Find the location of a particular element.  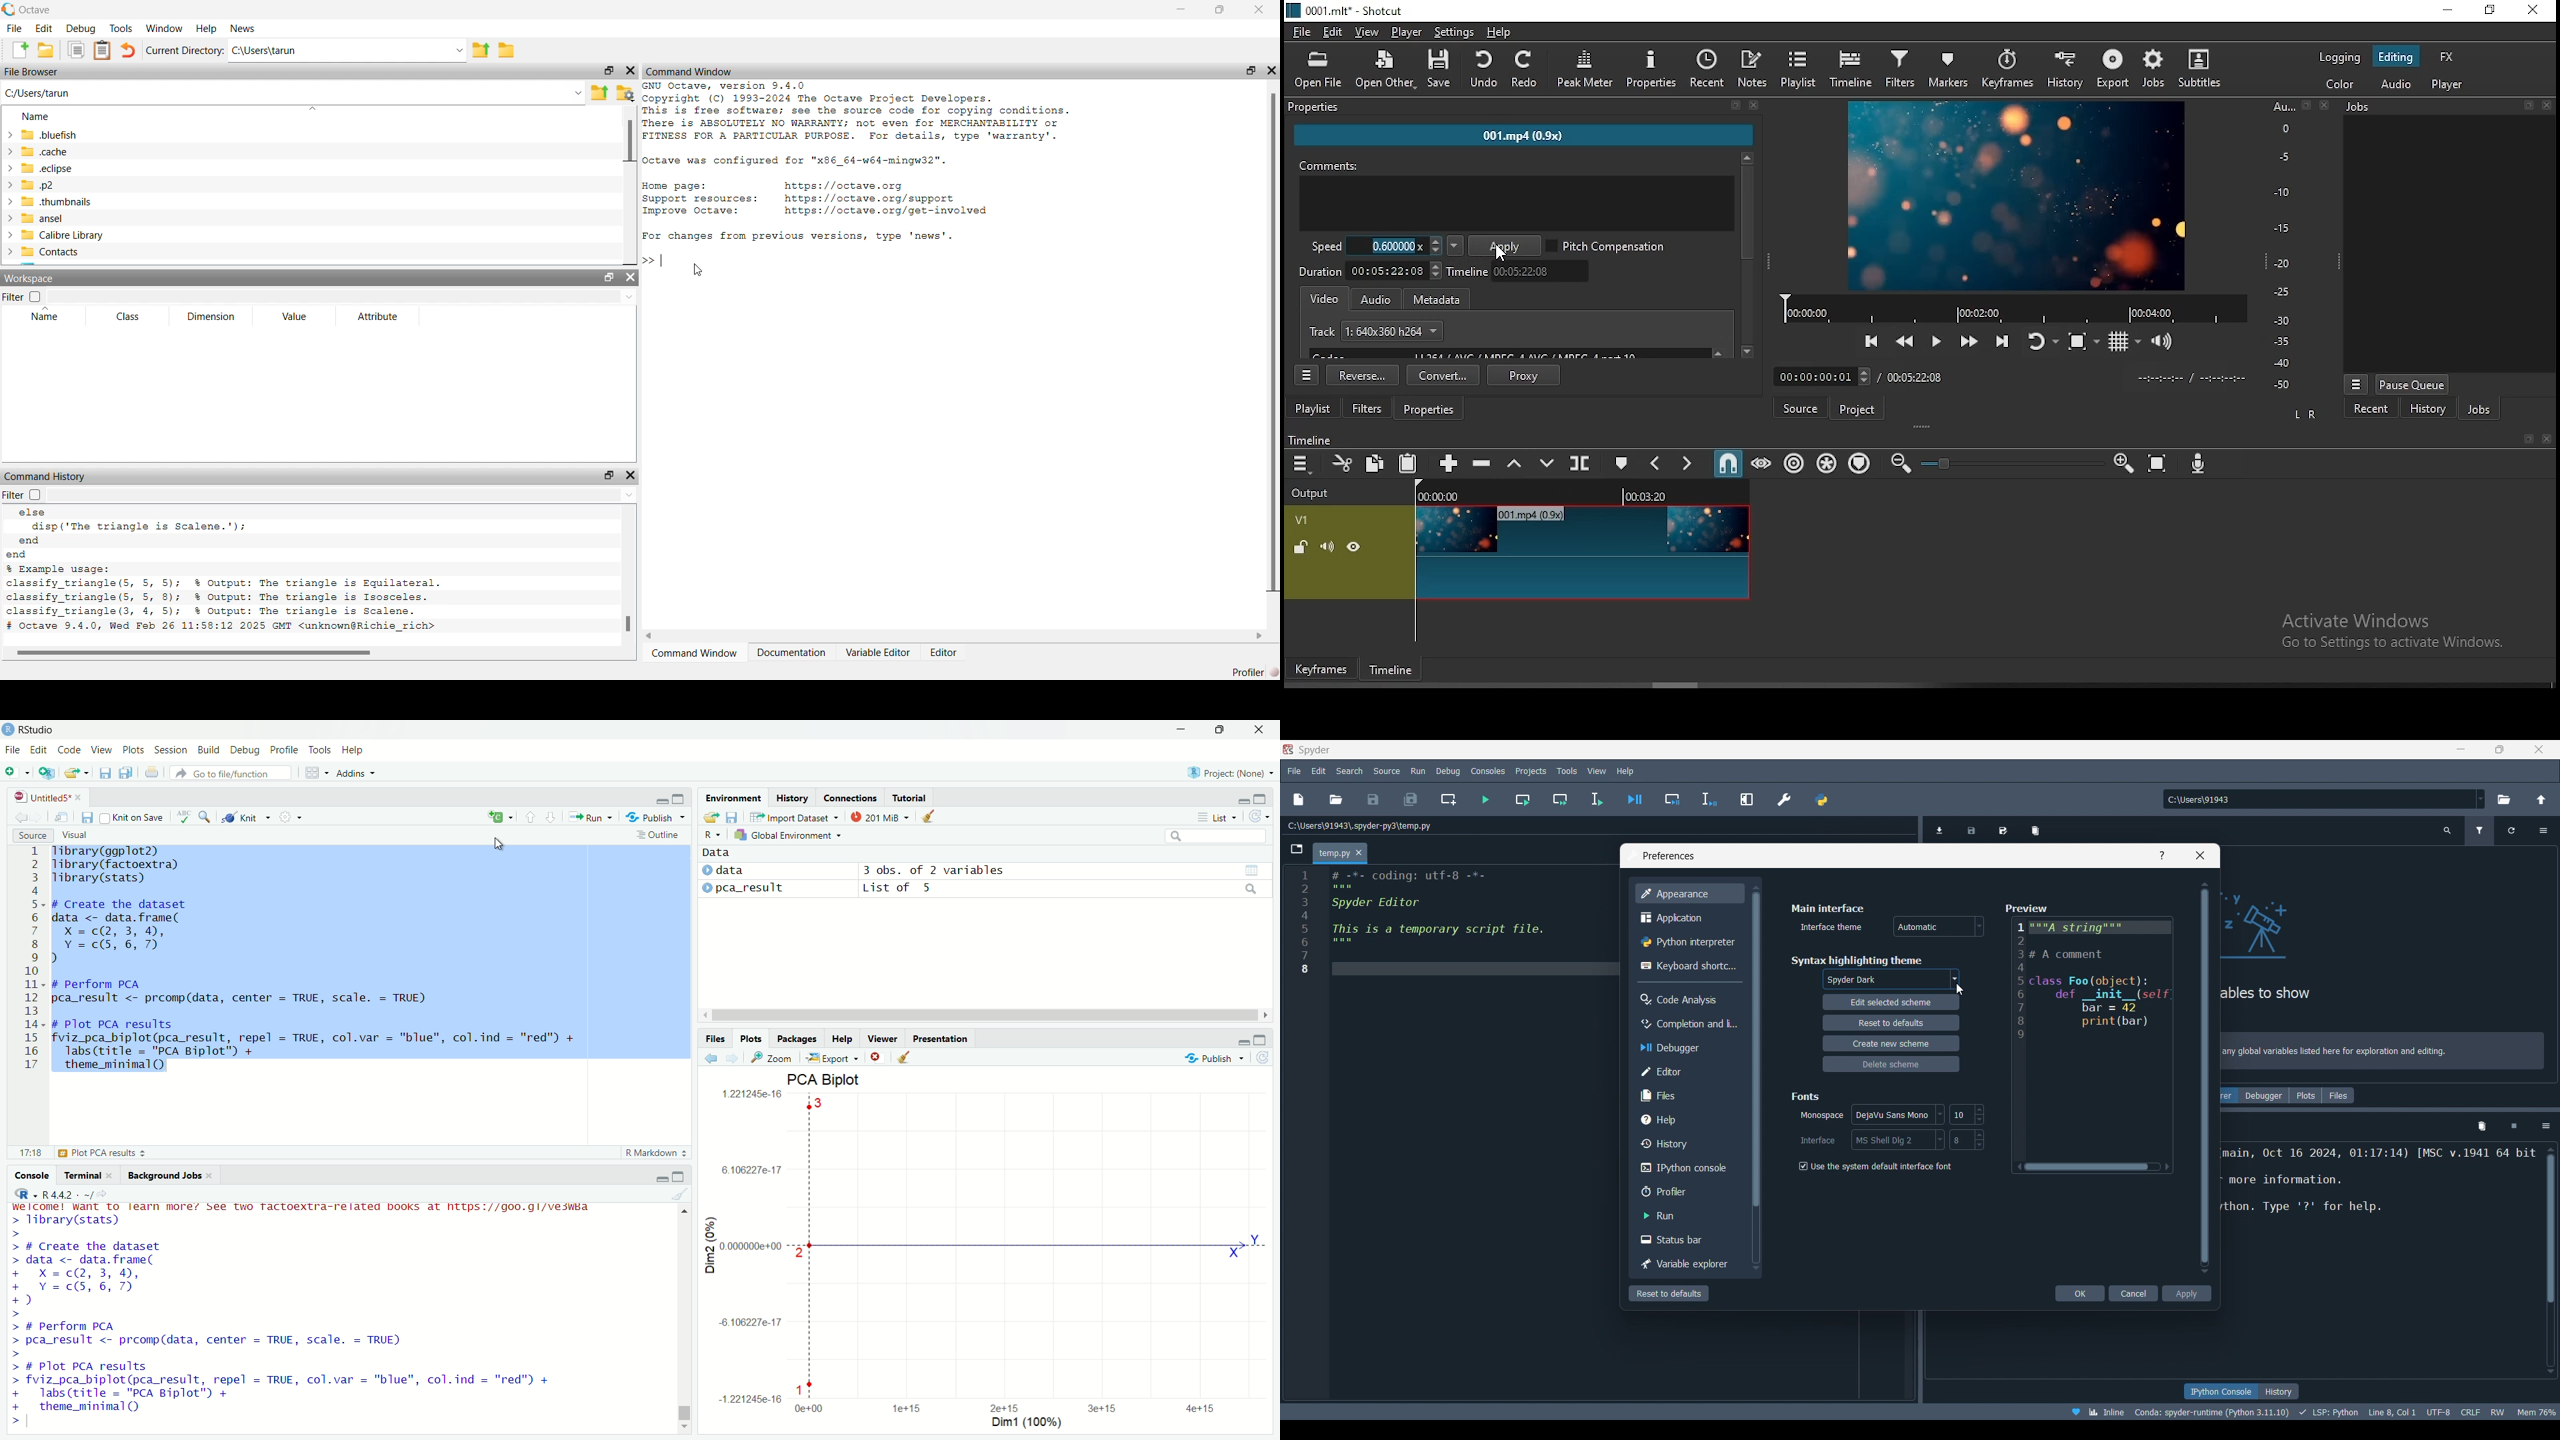

Addins is located at coordinates (356, 773).